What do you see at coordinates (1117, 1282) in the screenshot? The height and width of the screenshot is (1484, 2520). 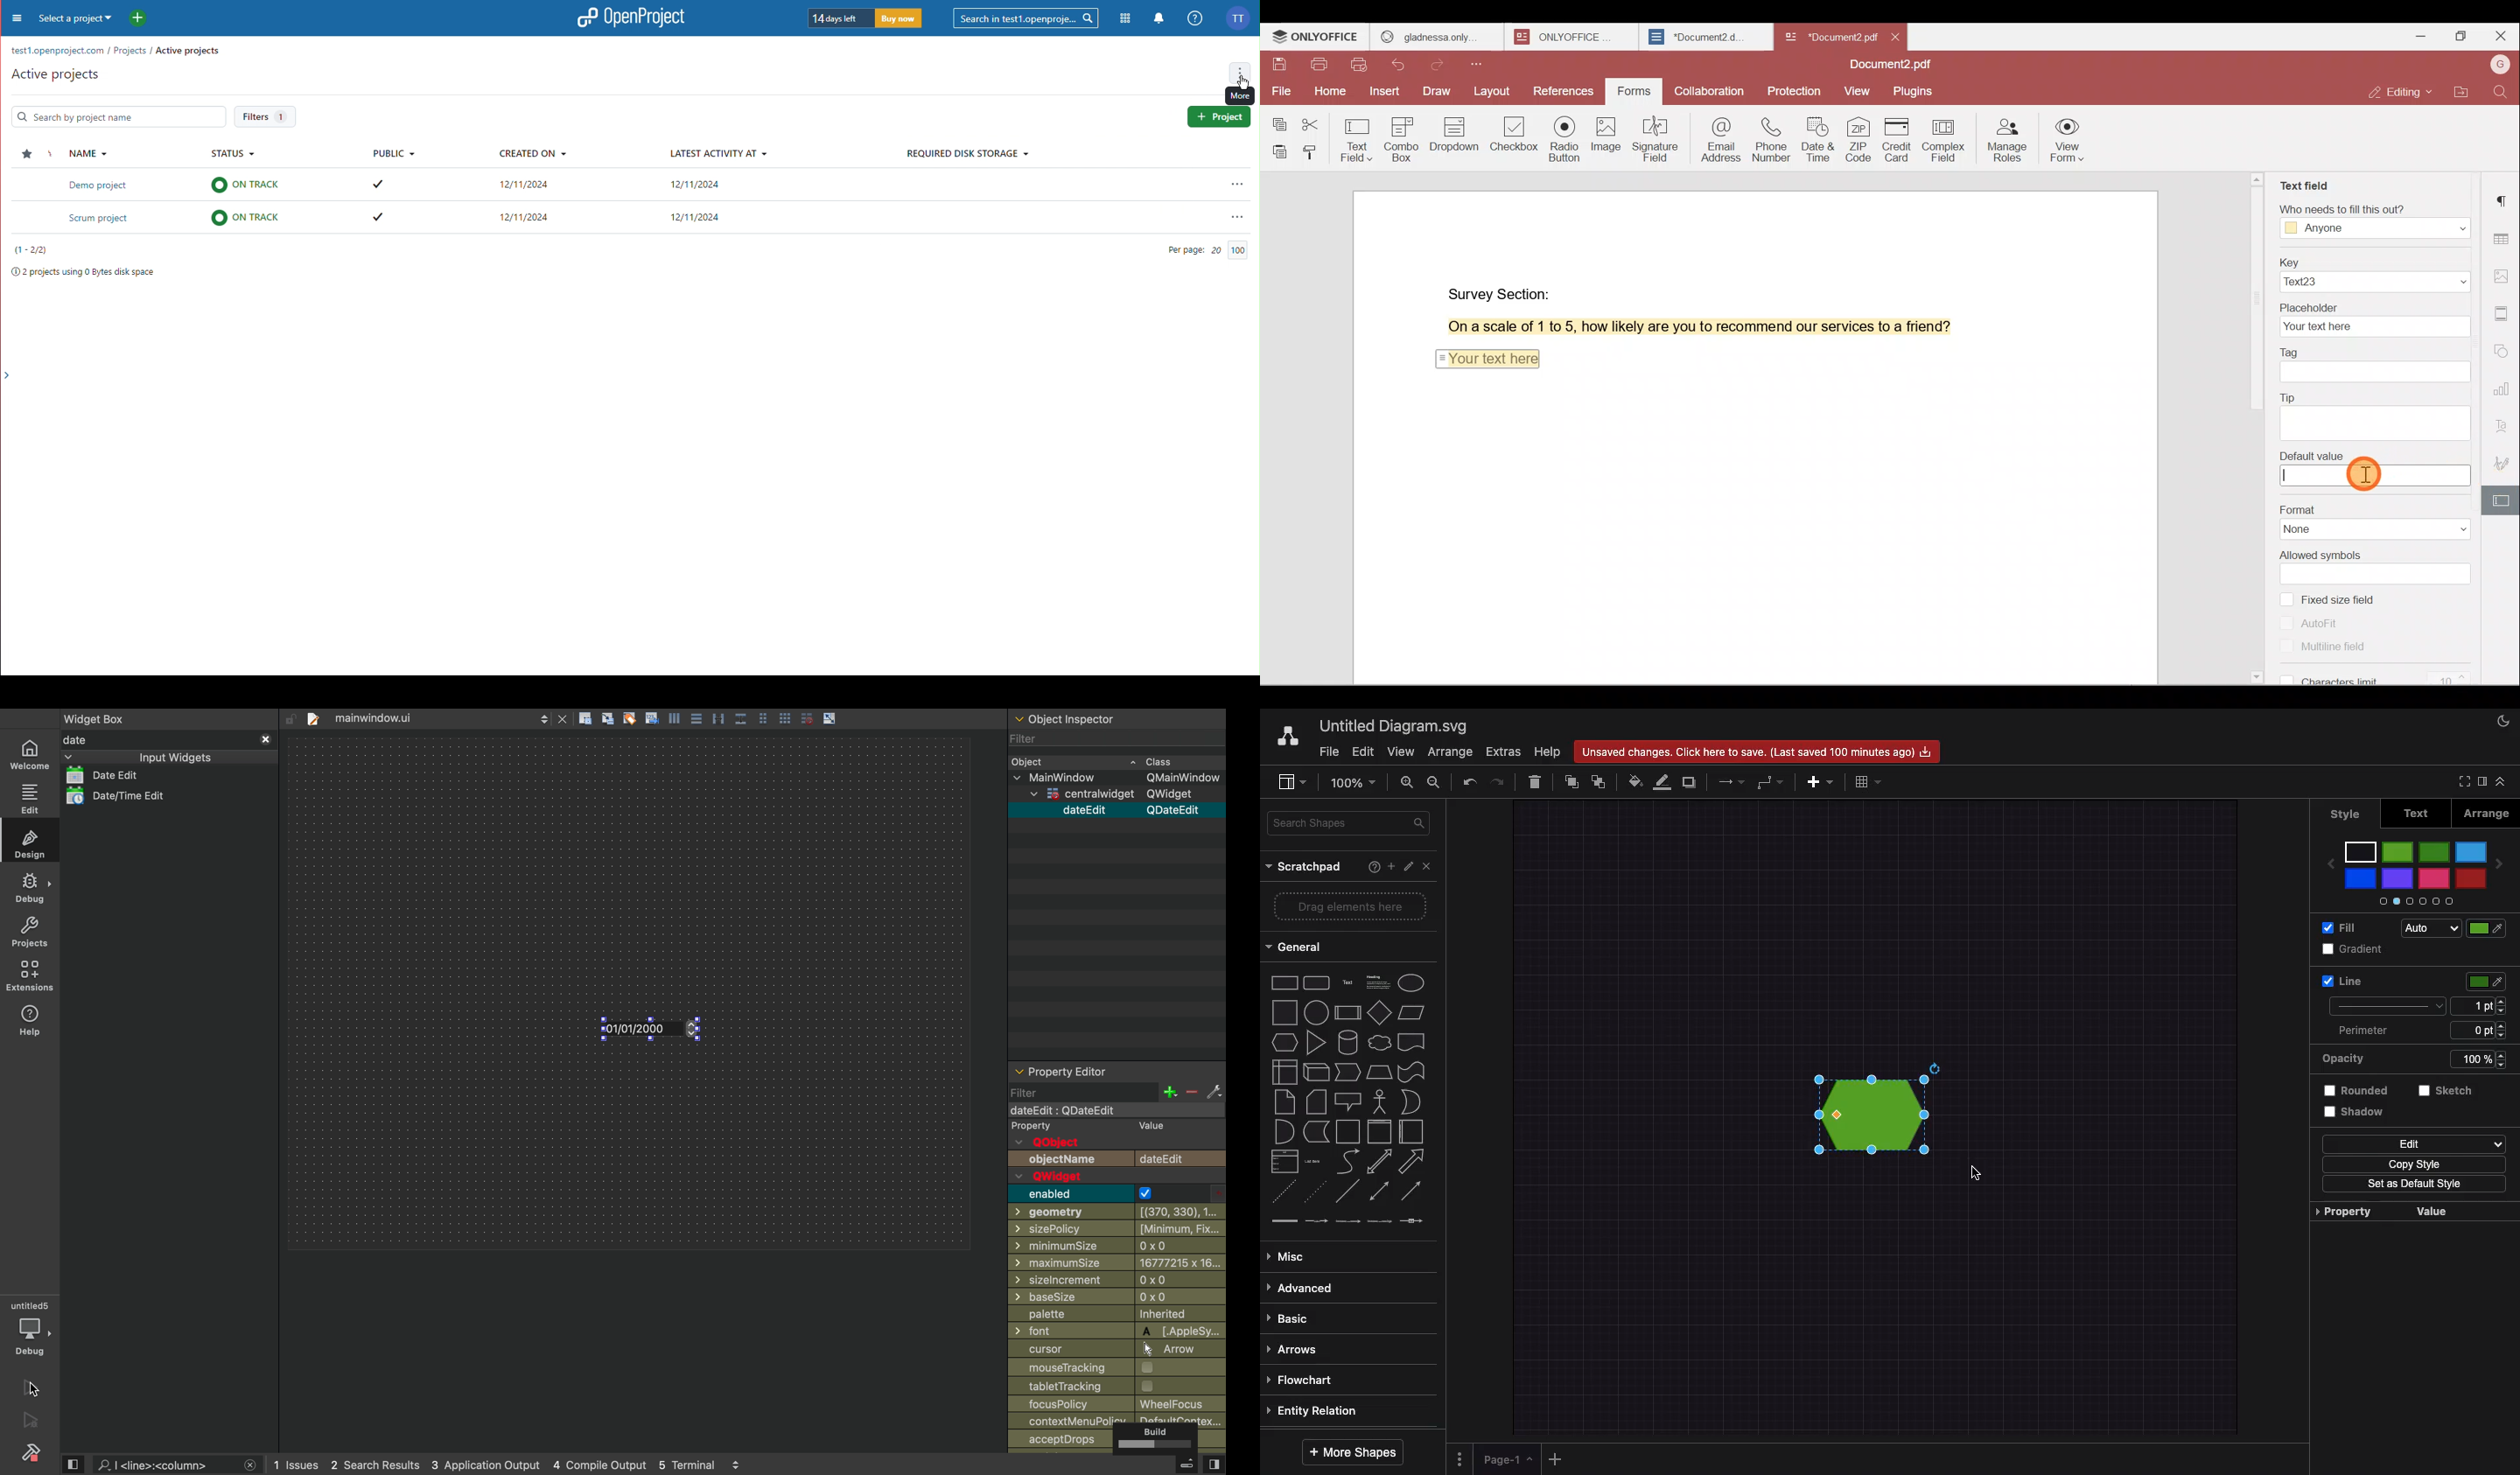 I see `sizeincrement` at bounding box center [1117, 1282].